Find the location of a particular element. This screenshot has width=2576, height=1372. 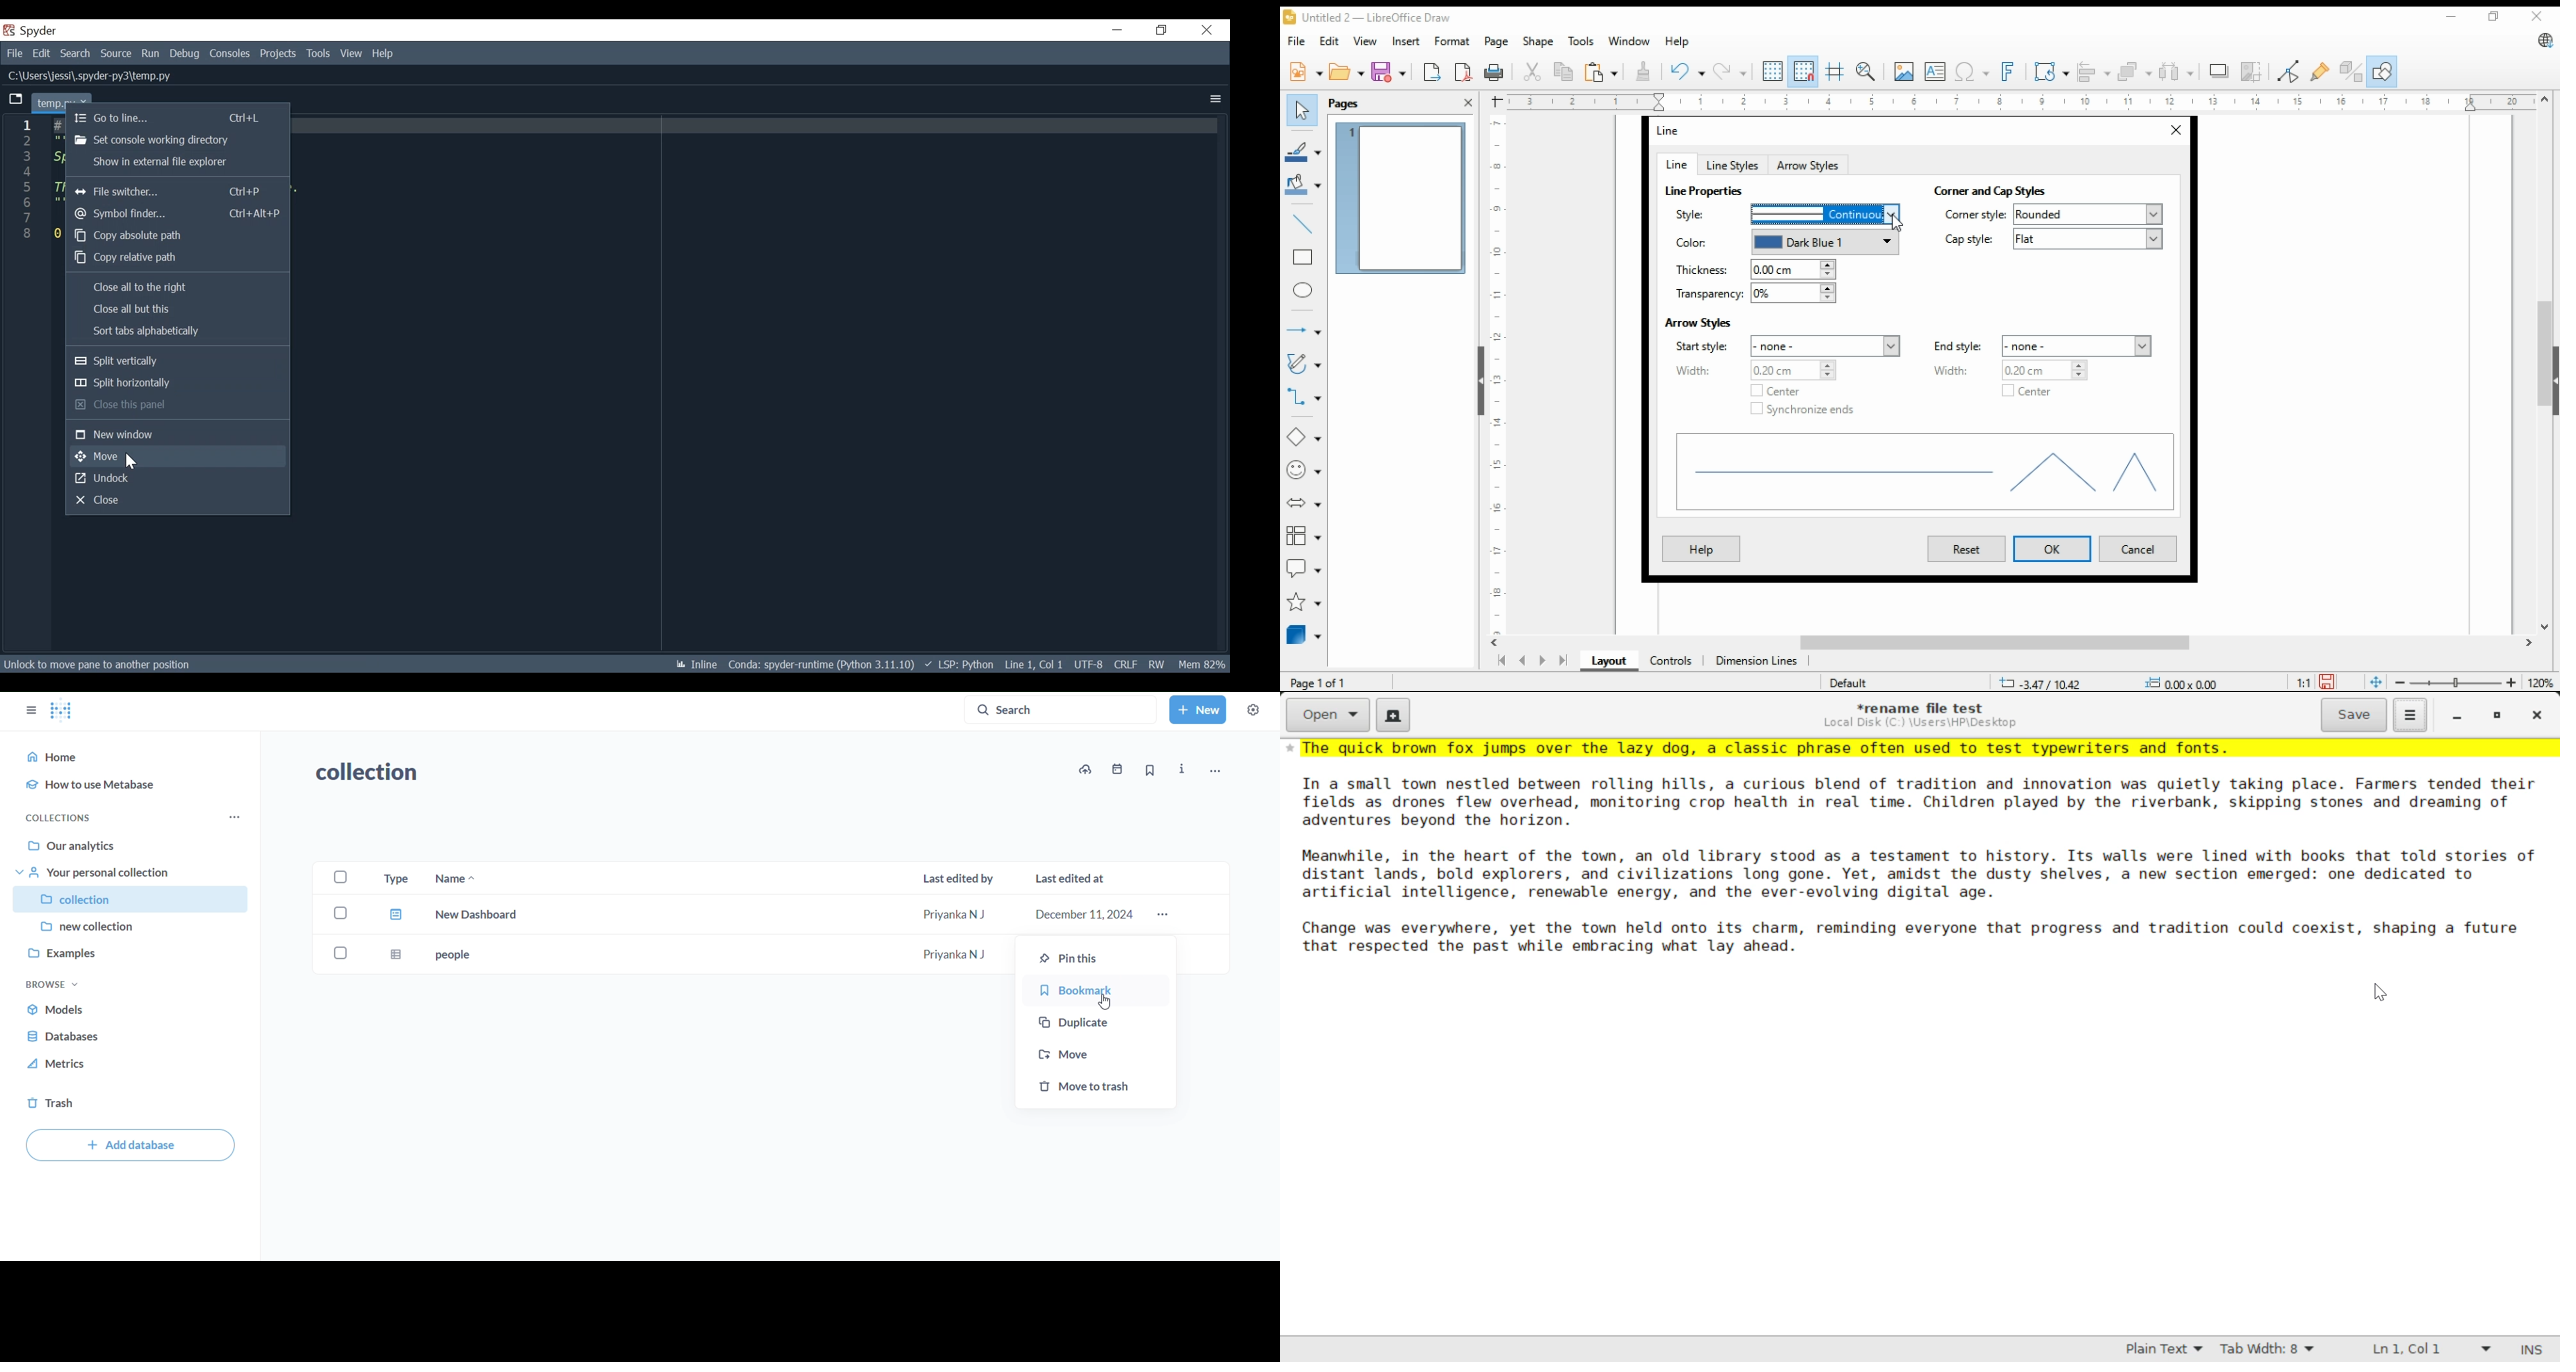

Line 1, Col 1 is located at coordinates (1034, 665).